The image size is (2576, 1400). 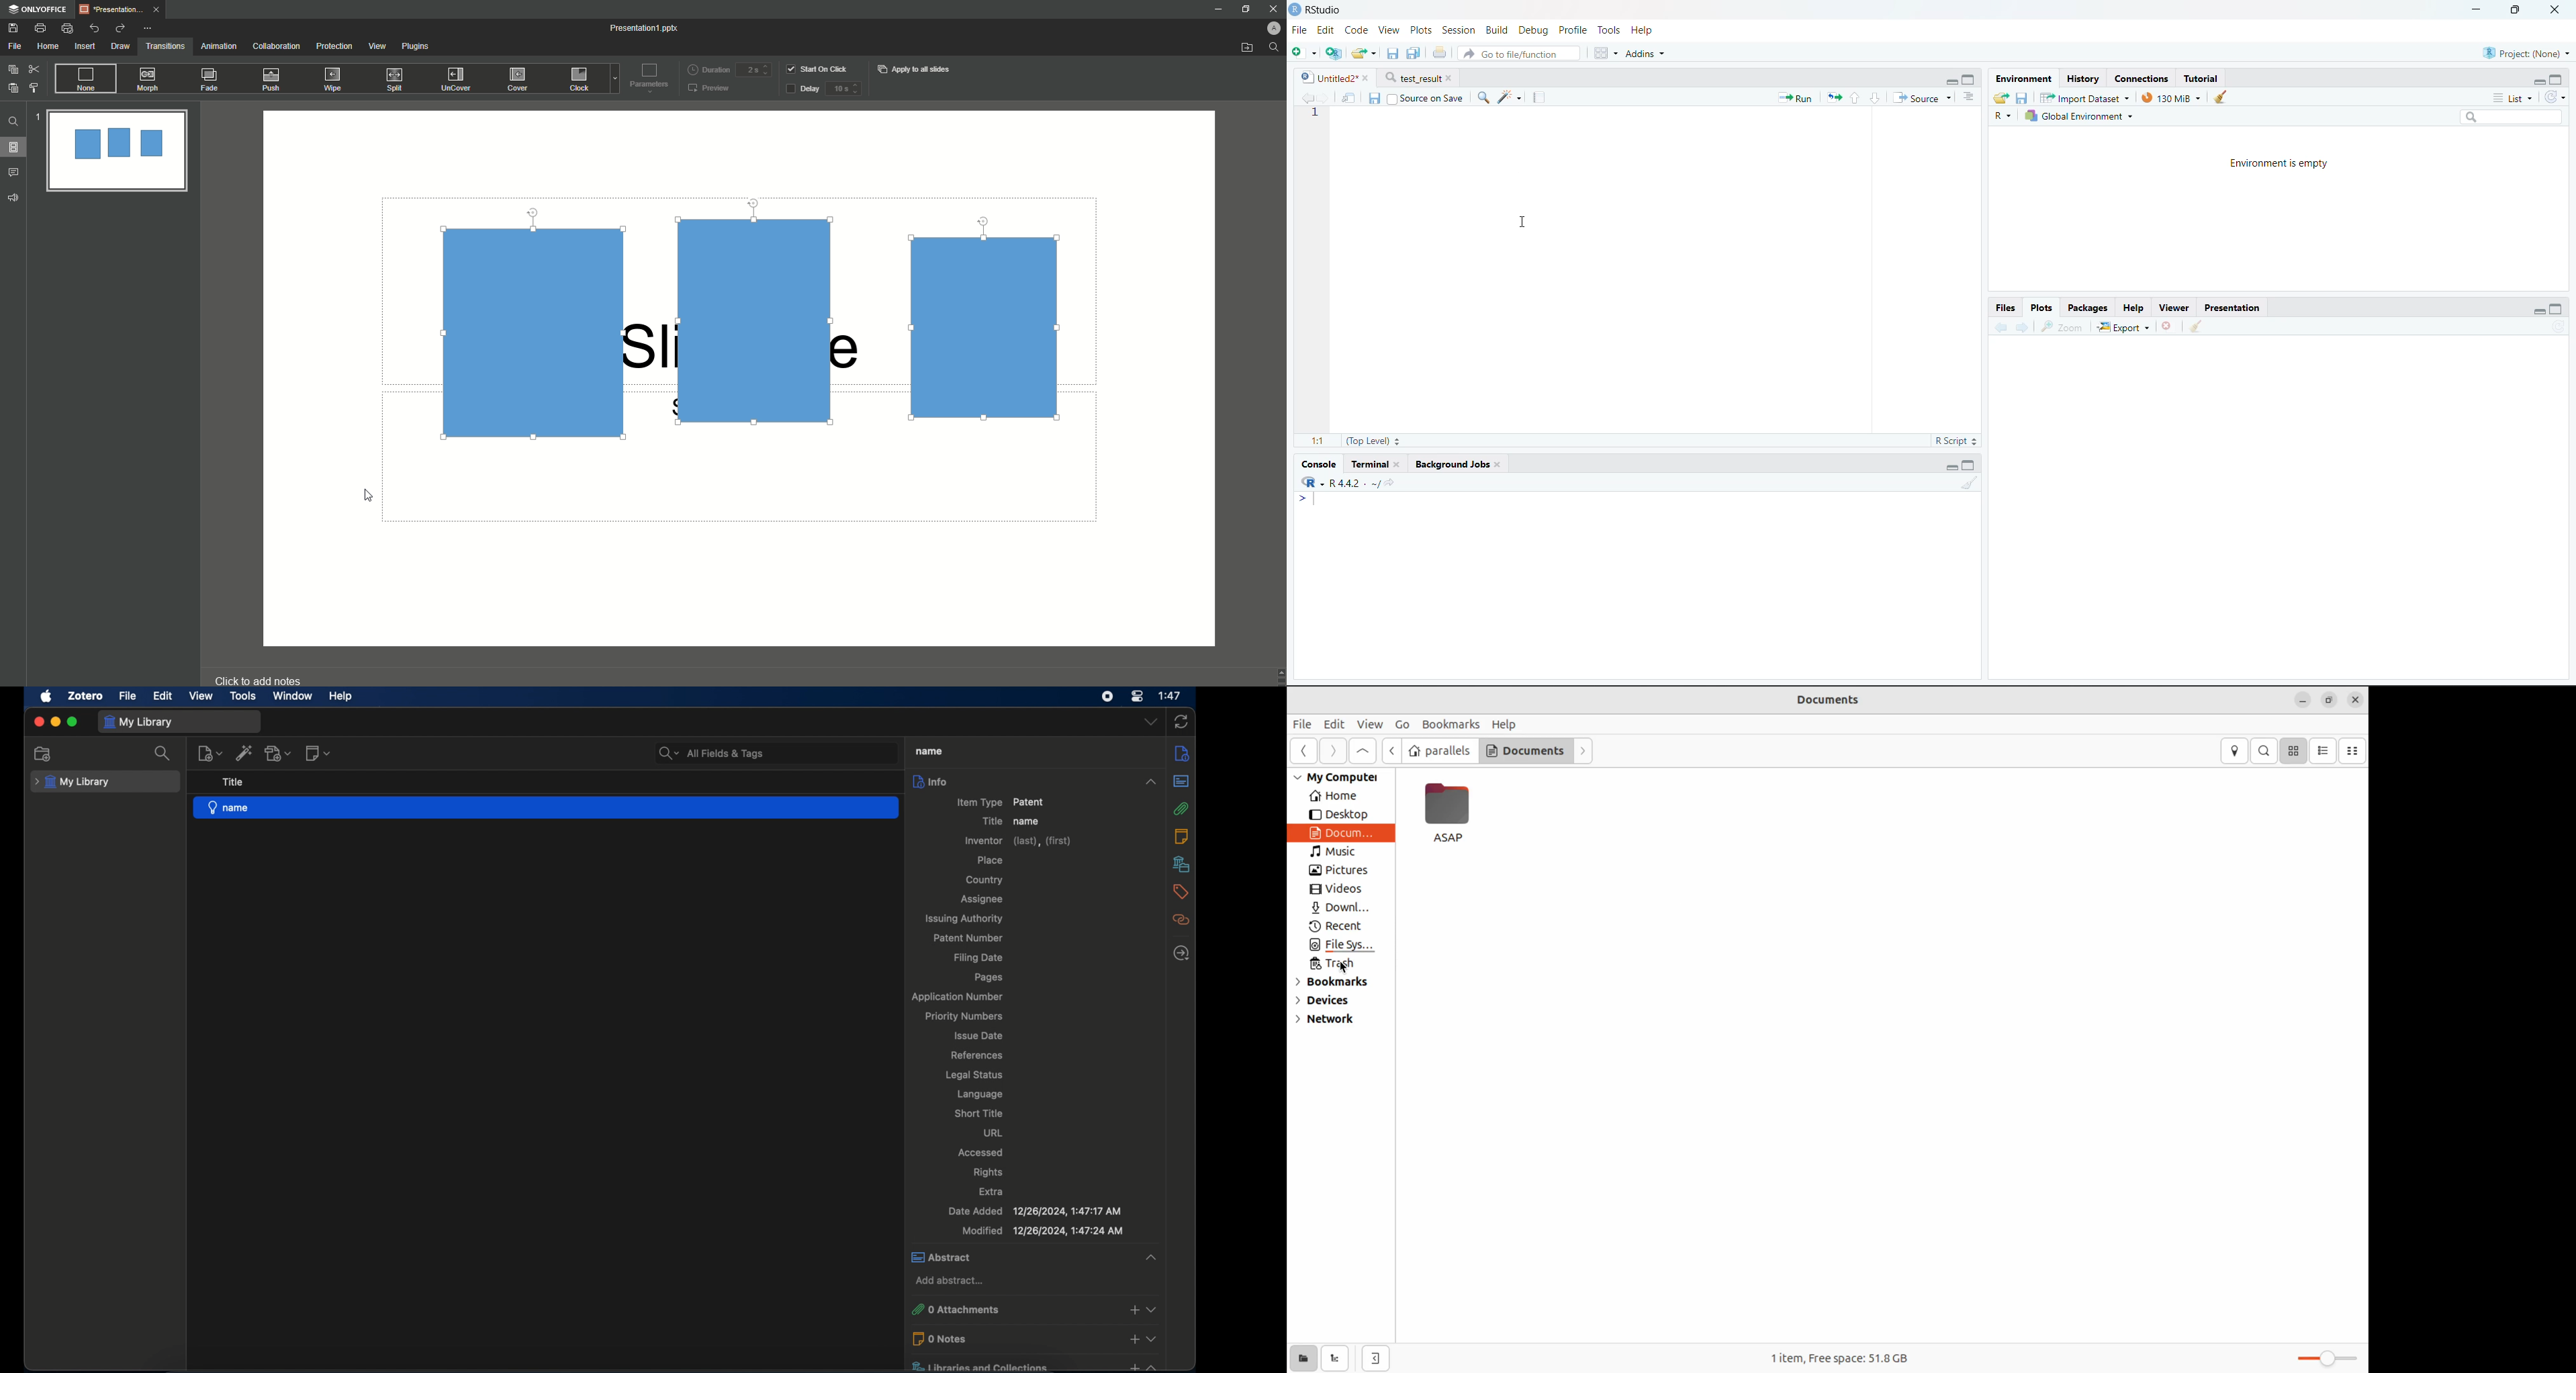 What do you see at coordinates (116, 152) in the screenshot?
I see `Slide Preview` at bounding box center [116, 152].